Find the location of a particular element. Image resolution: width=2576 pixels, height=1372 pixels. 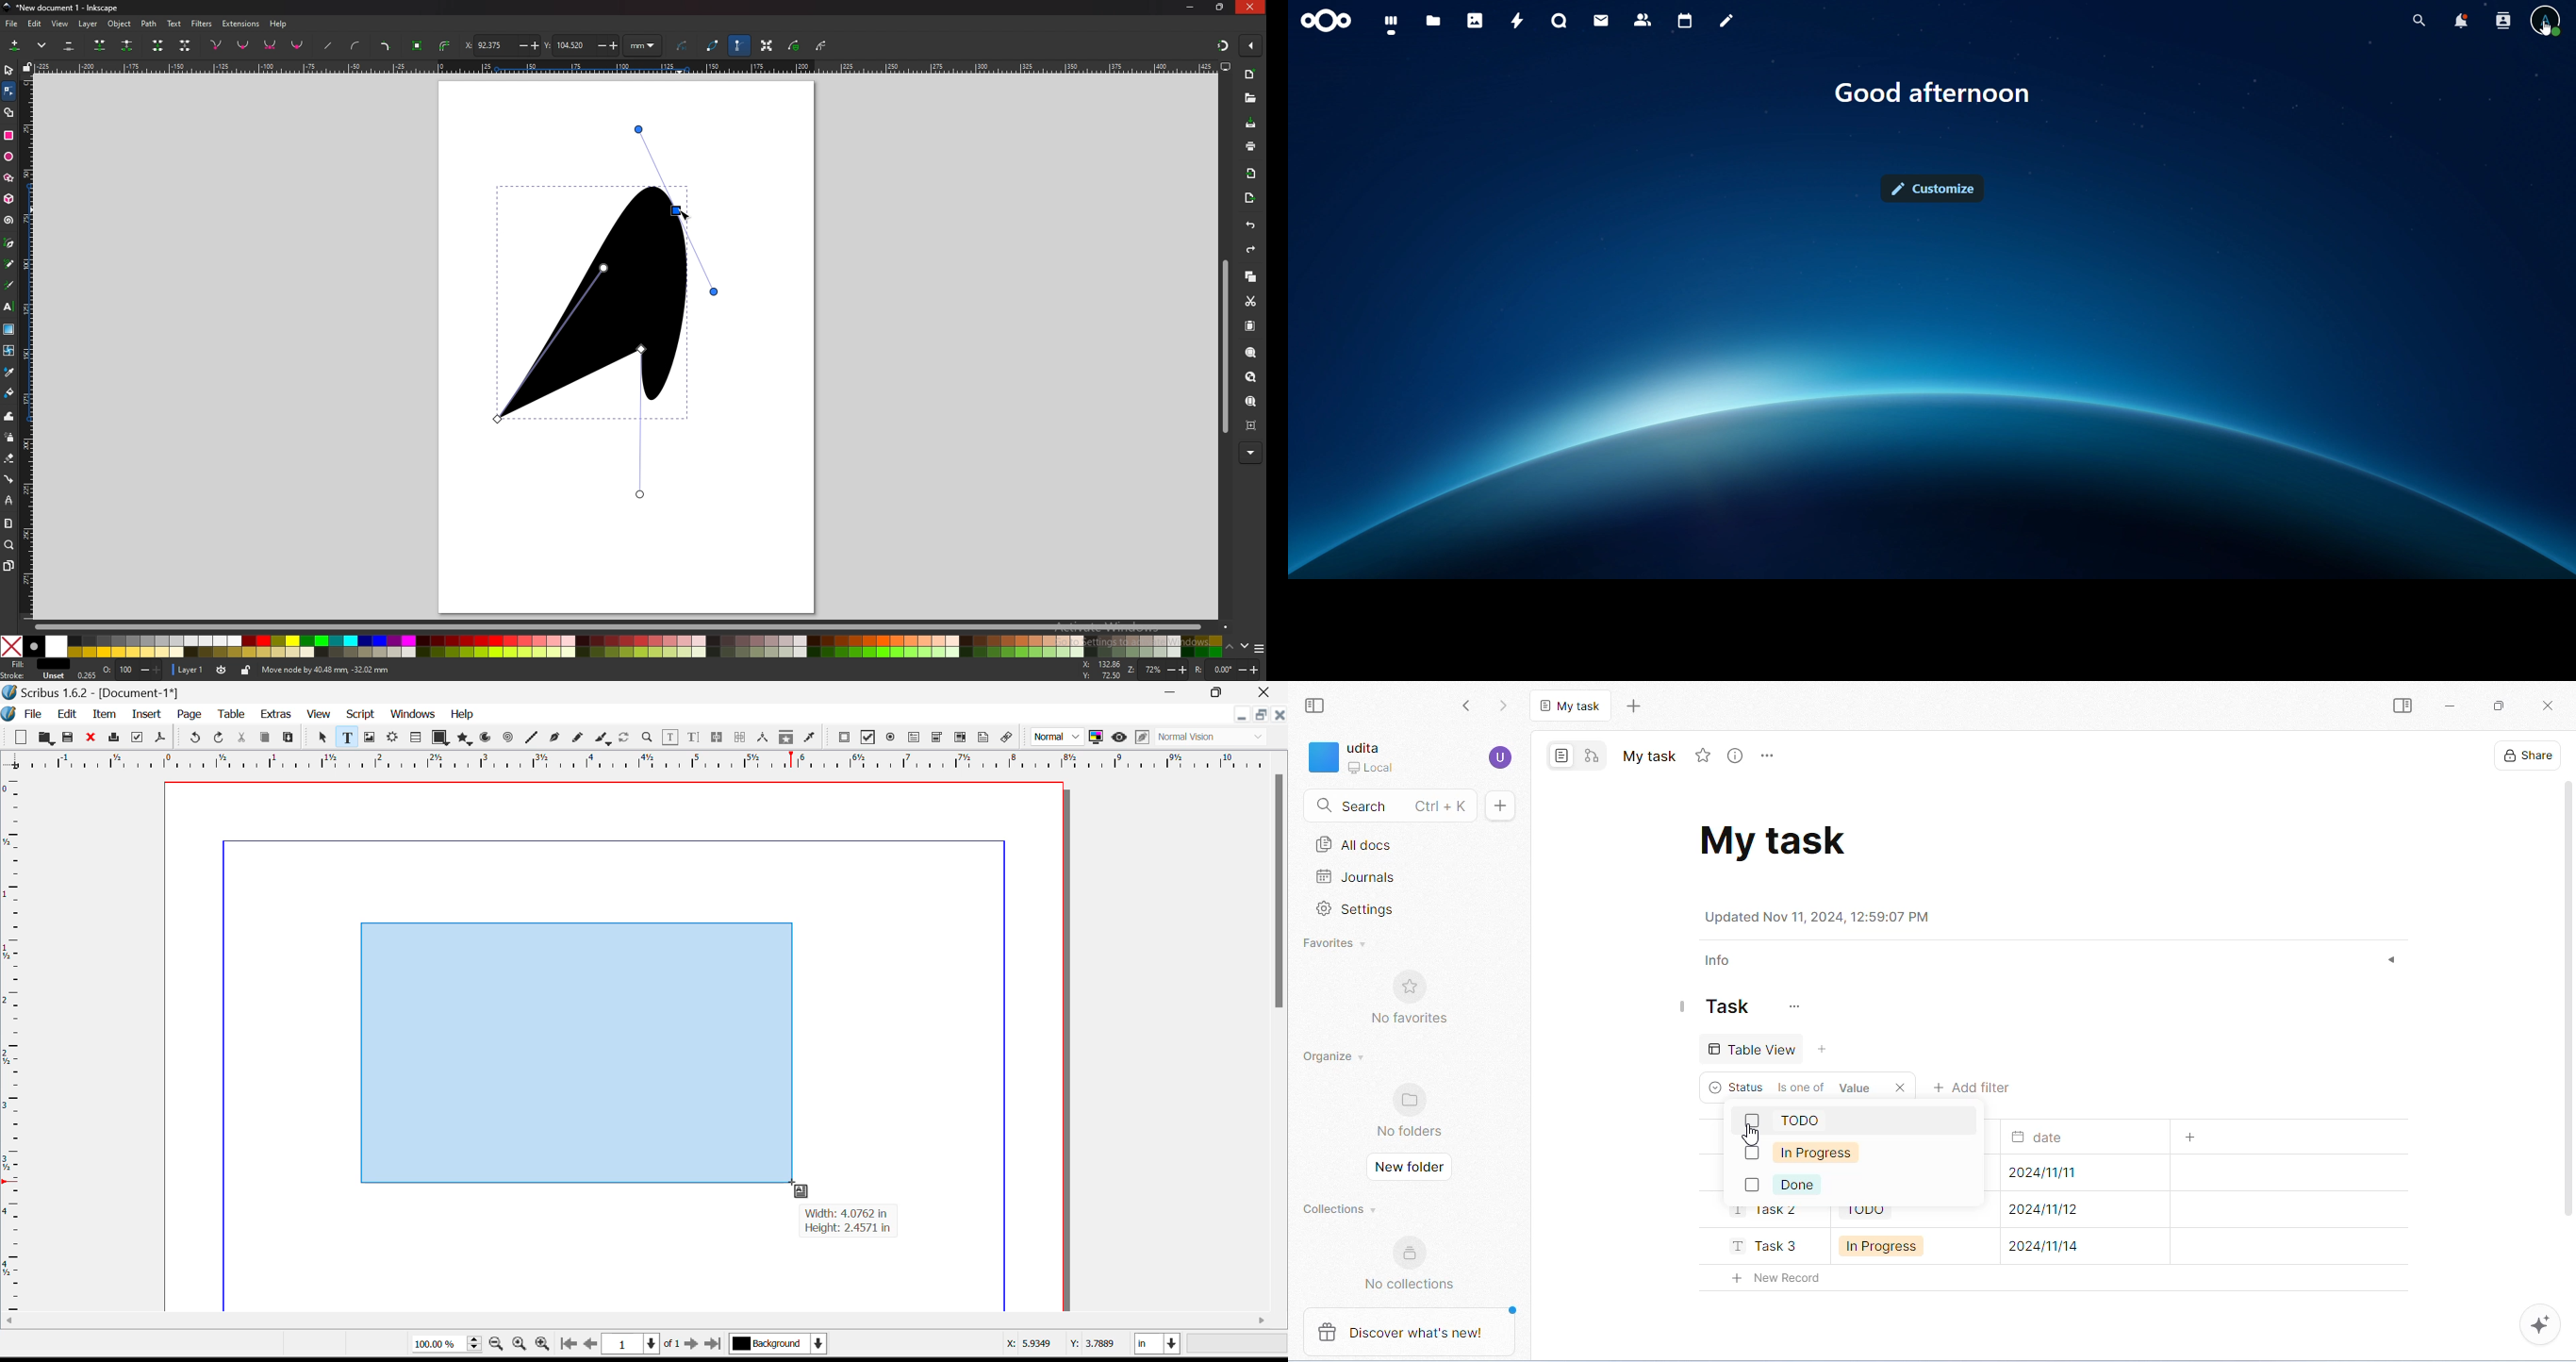

insert new nodes is located at coordinates (15, 46).